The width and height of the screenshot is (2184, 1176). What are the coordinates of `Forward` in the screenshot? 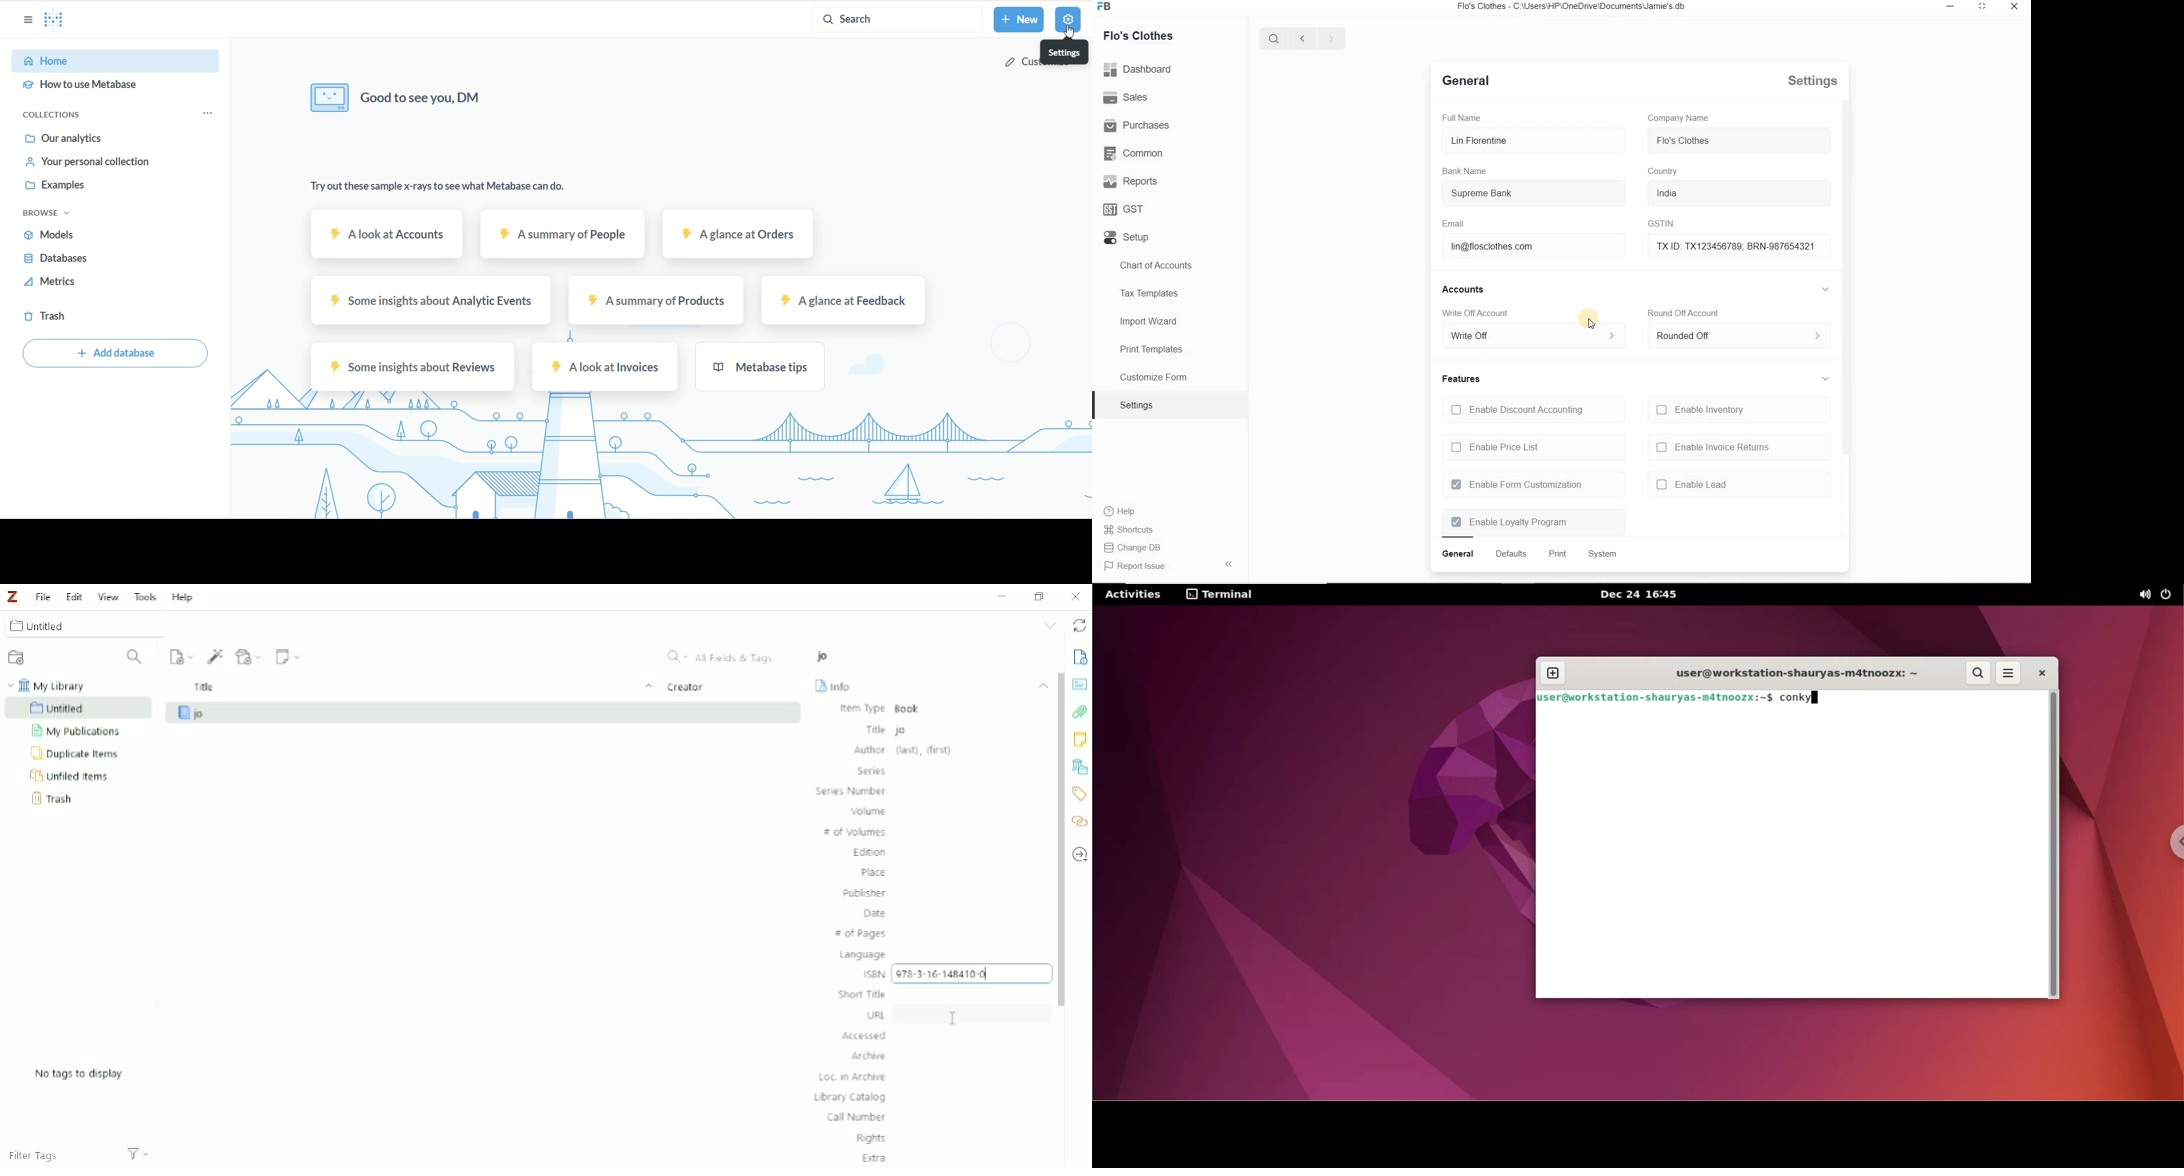 It's located at (1330, 37).